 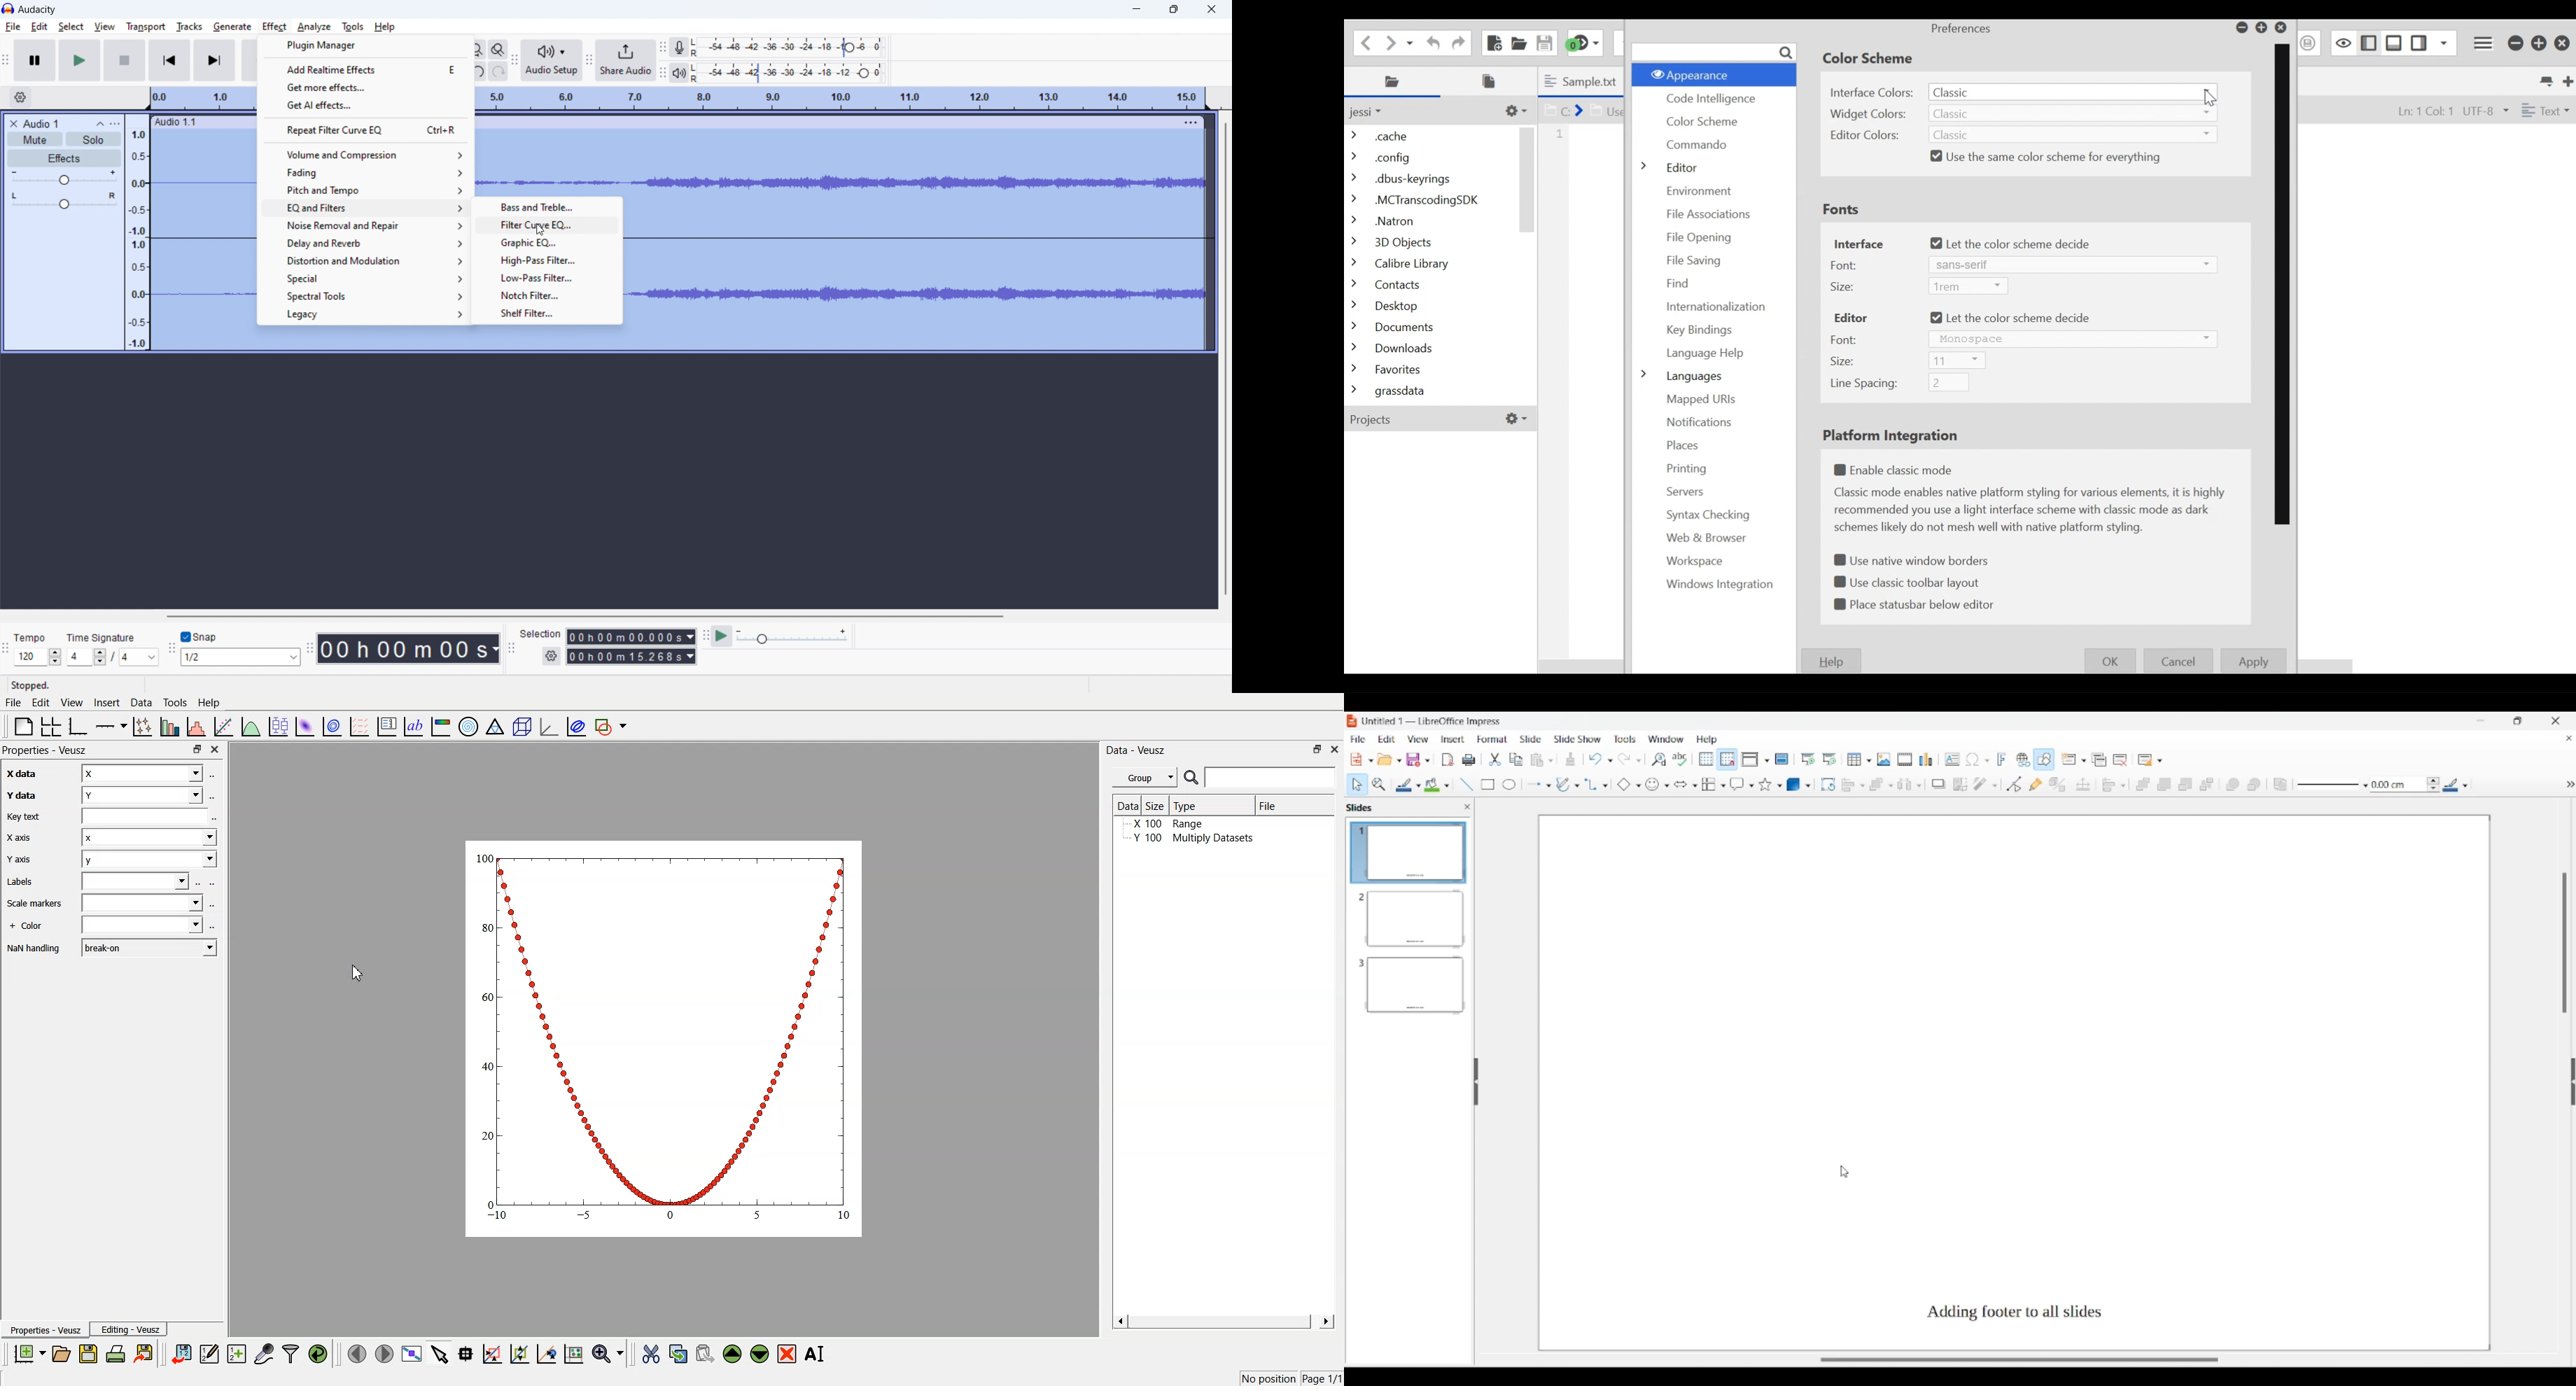 What do you see at coordinates (2143, 785) in the screenshot?
I see `Bring to front` at bounding box center [2143, 785].